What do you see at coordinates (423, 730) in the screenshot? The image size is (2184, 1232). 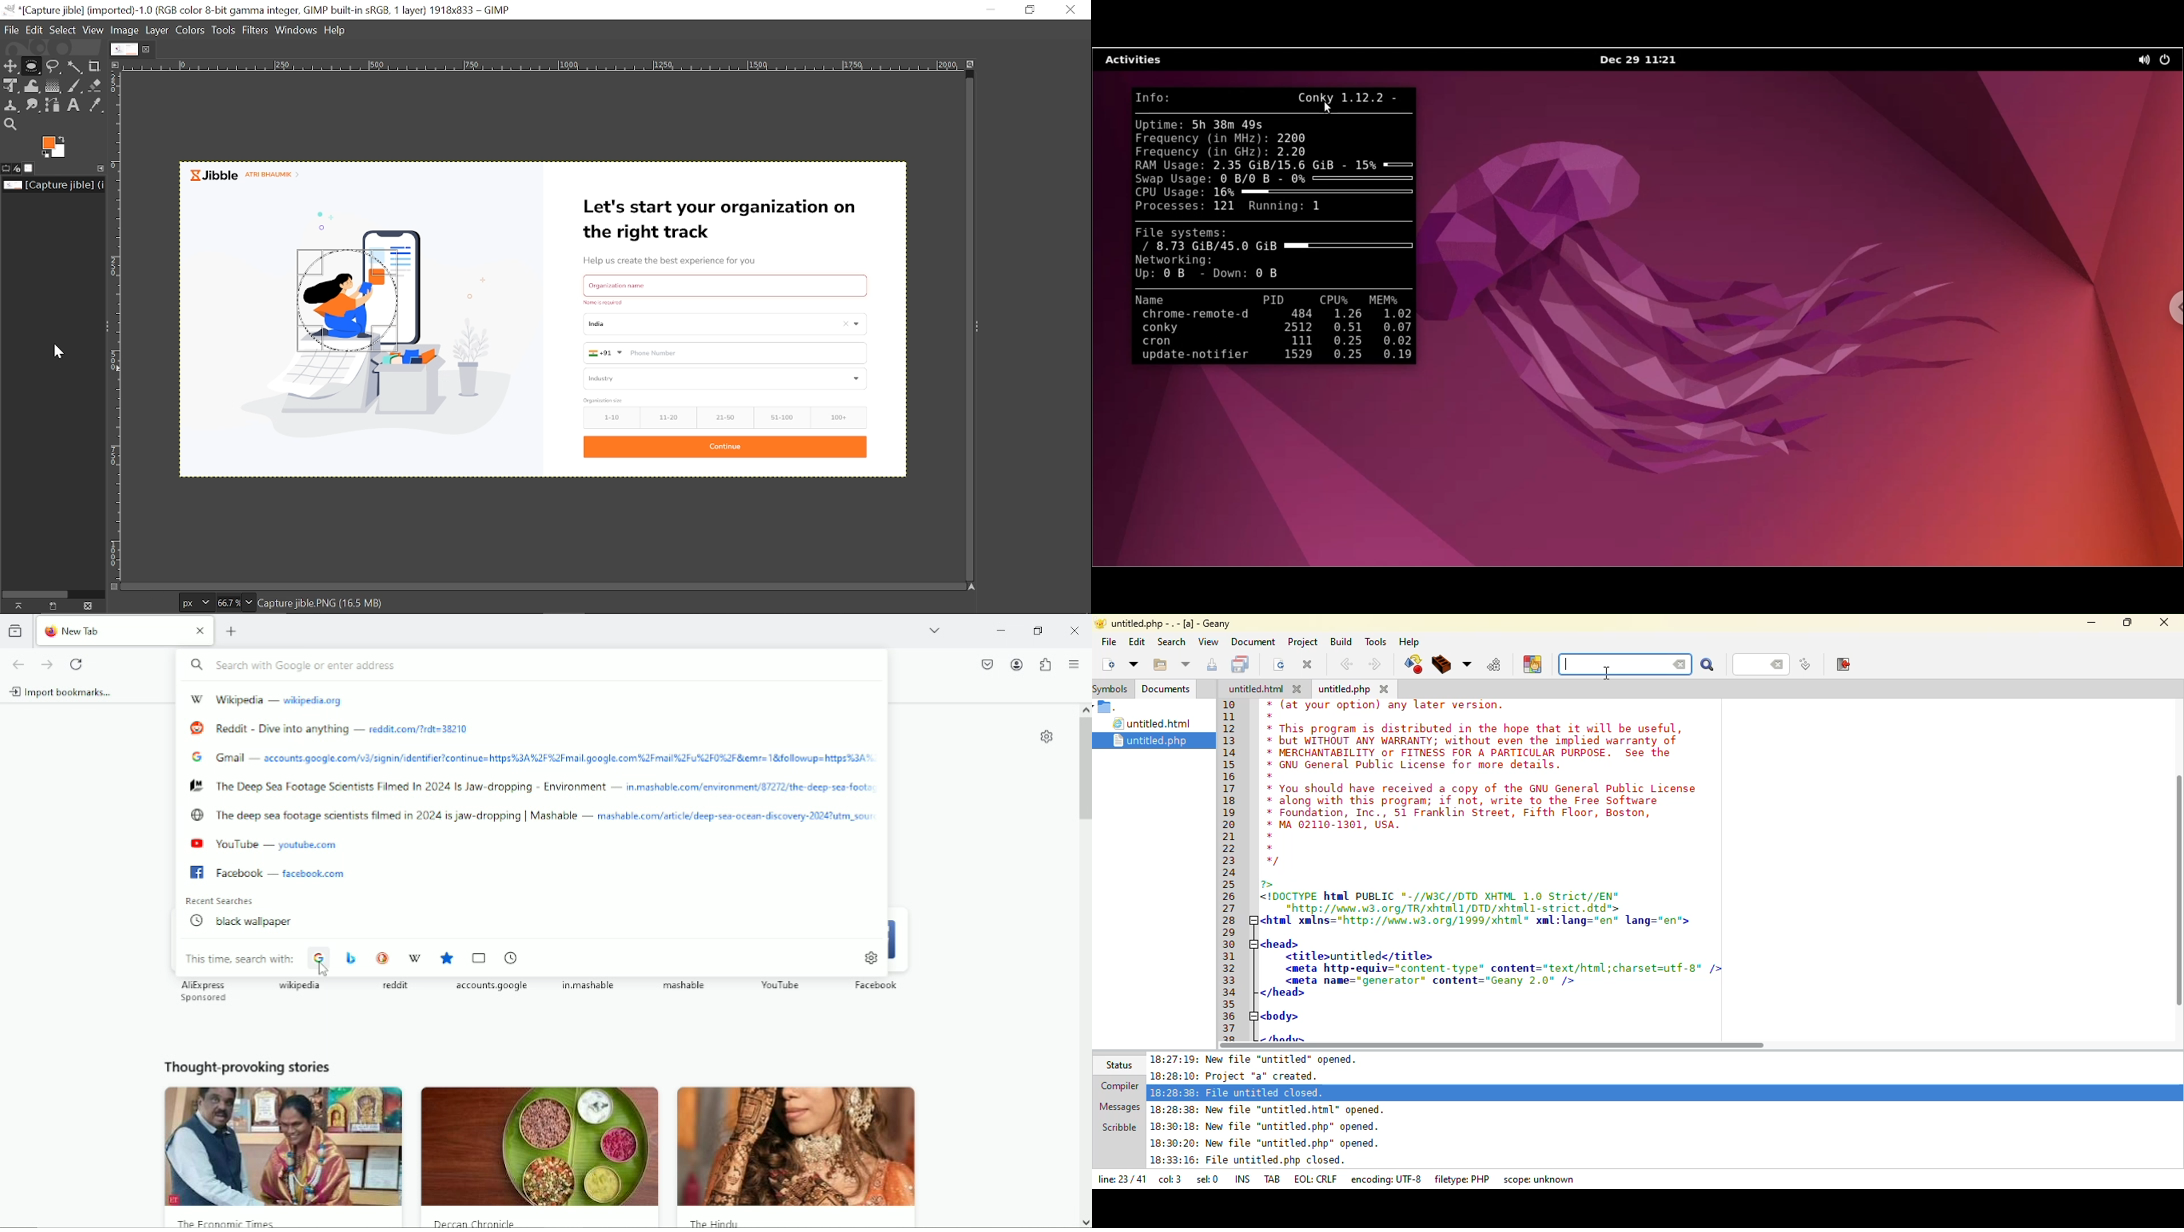 I see `reddit.com/?rdt-38210` at bounding box center [423, 730].